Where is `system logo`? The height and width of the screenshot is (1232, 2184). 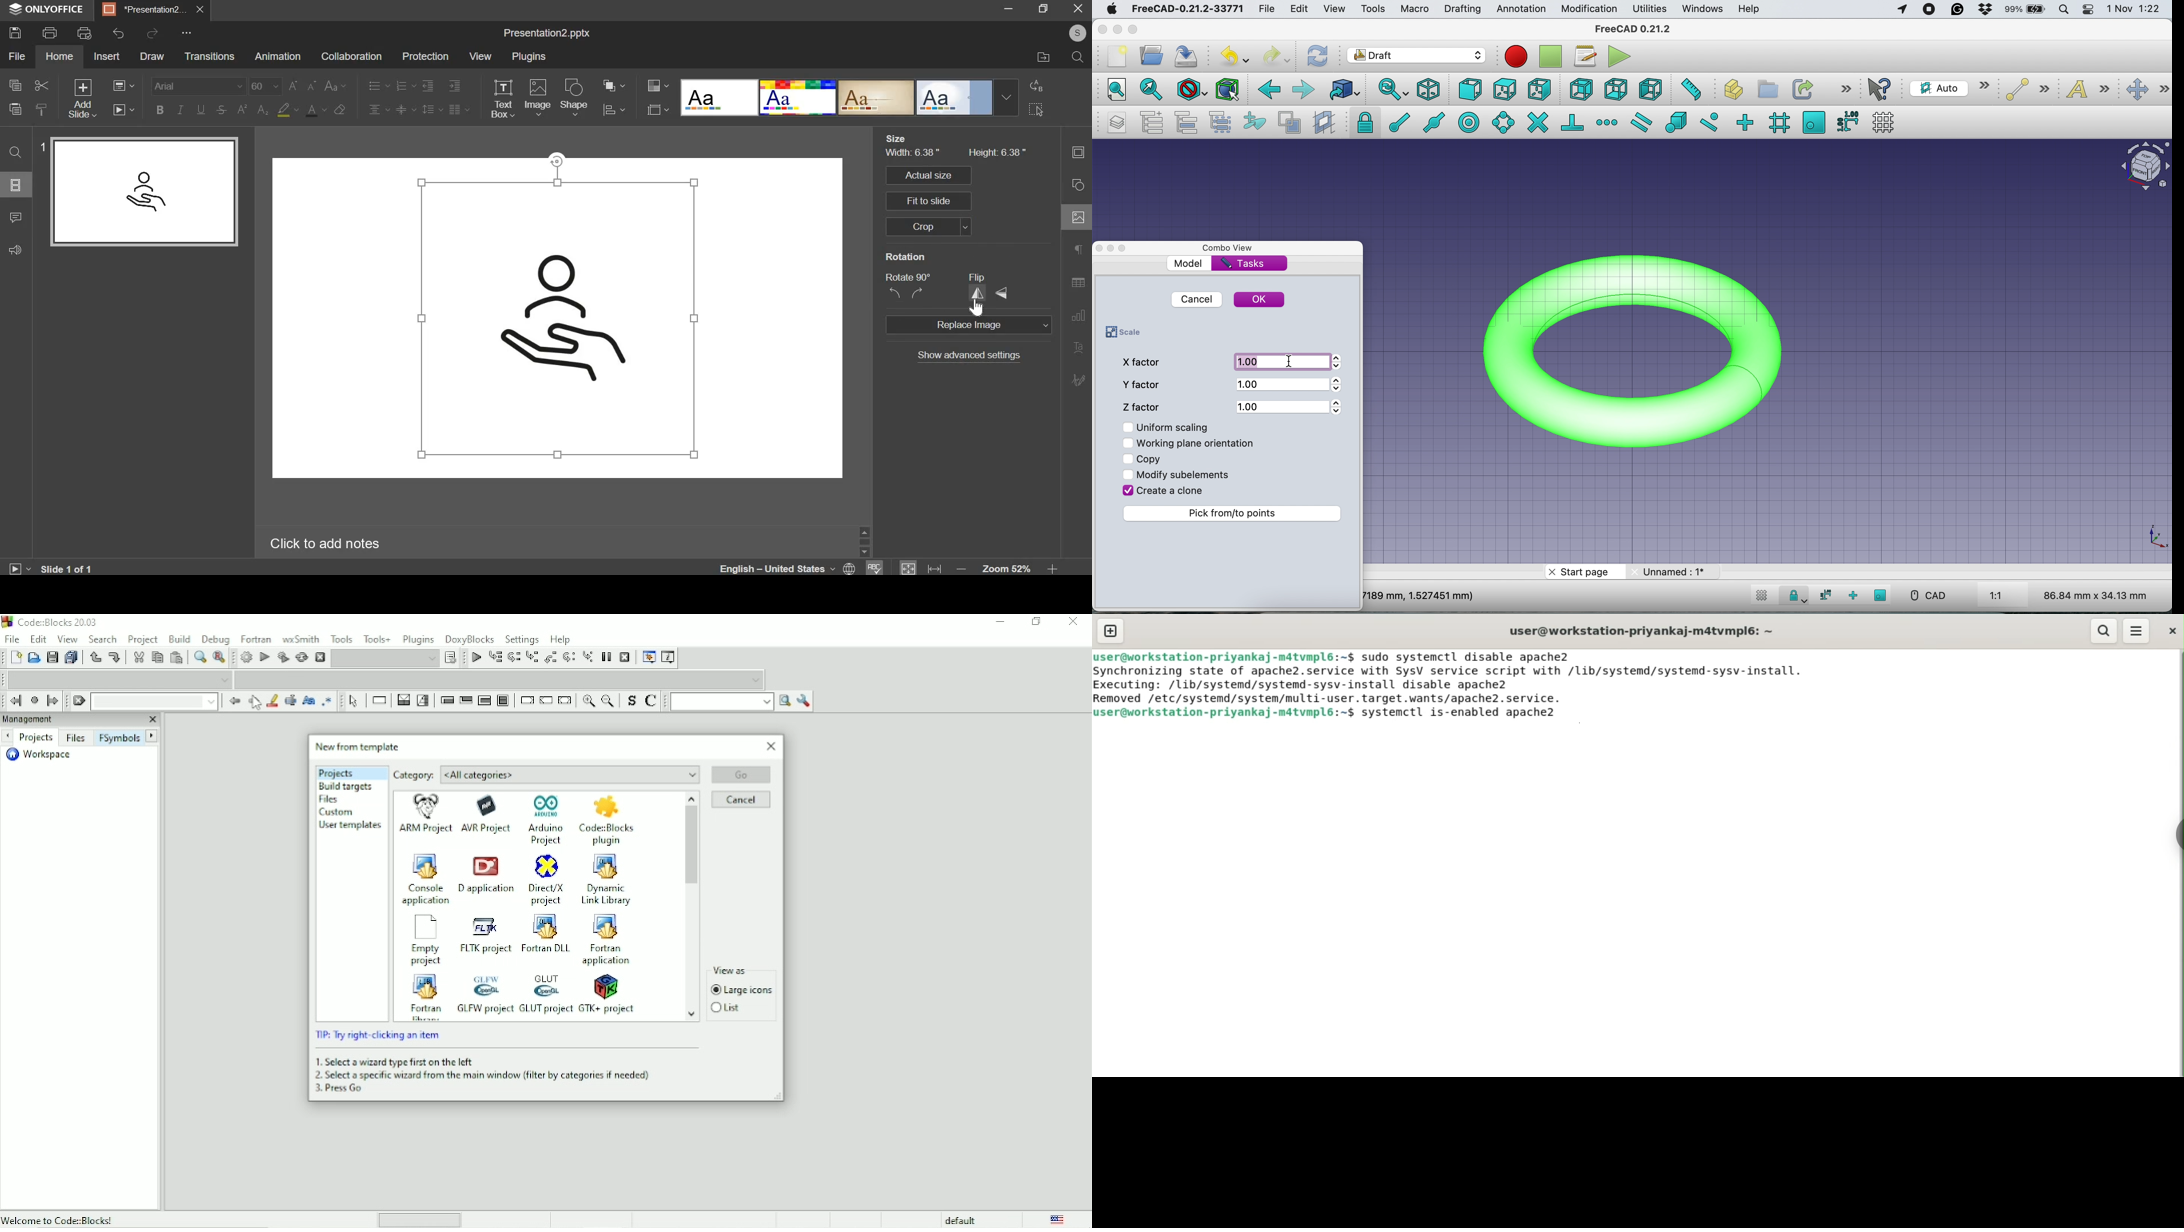 system logo is located at coordinates (1110, 10).